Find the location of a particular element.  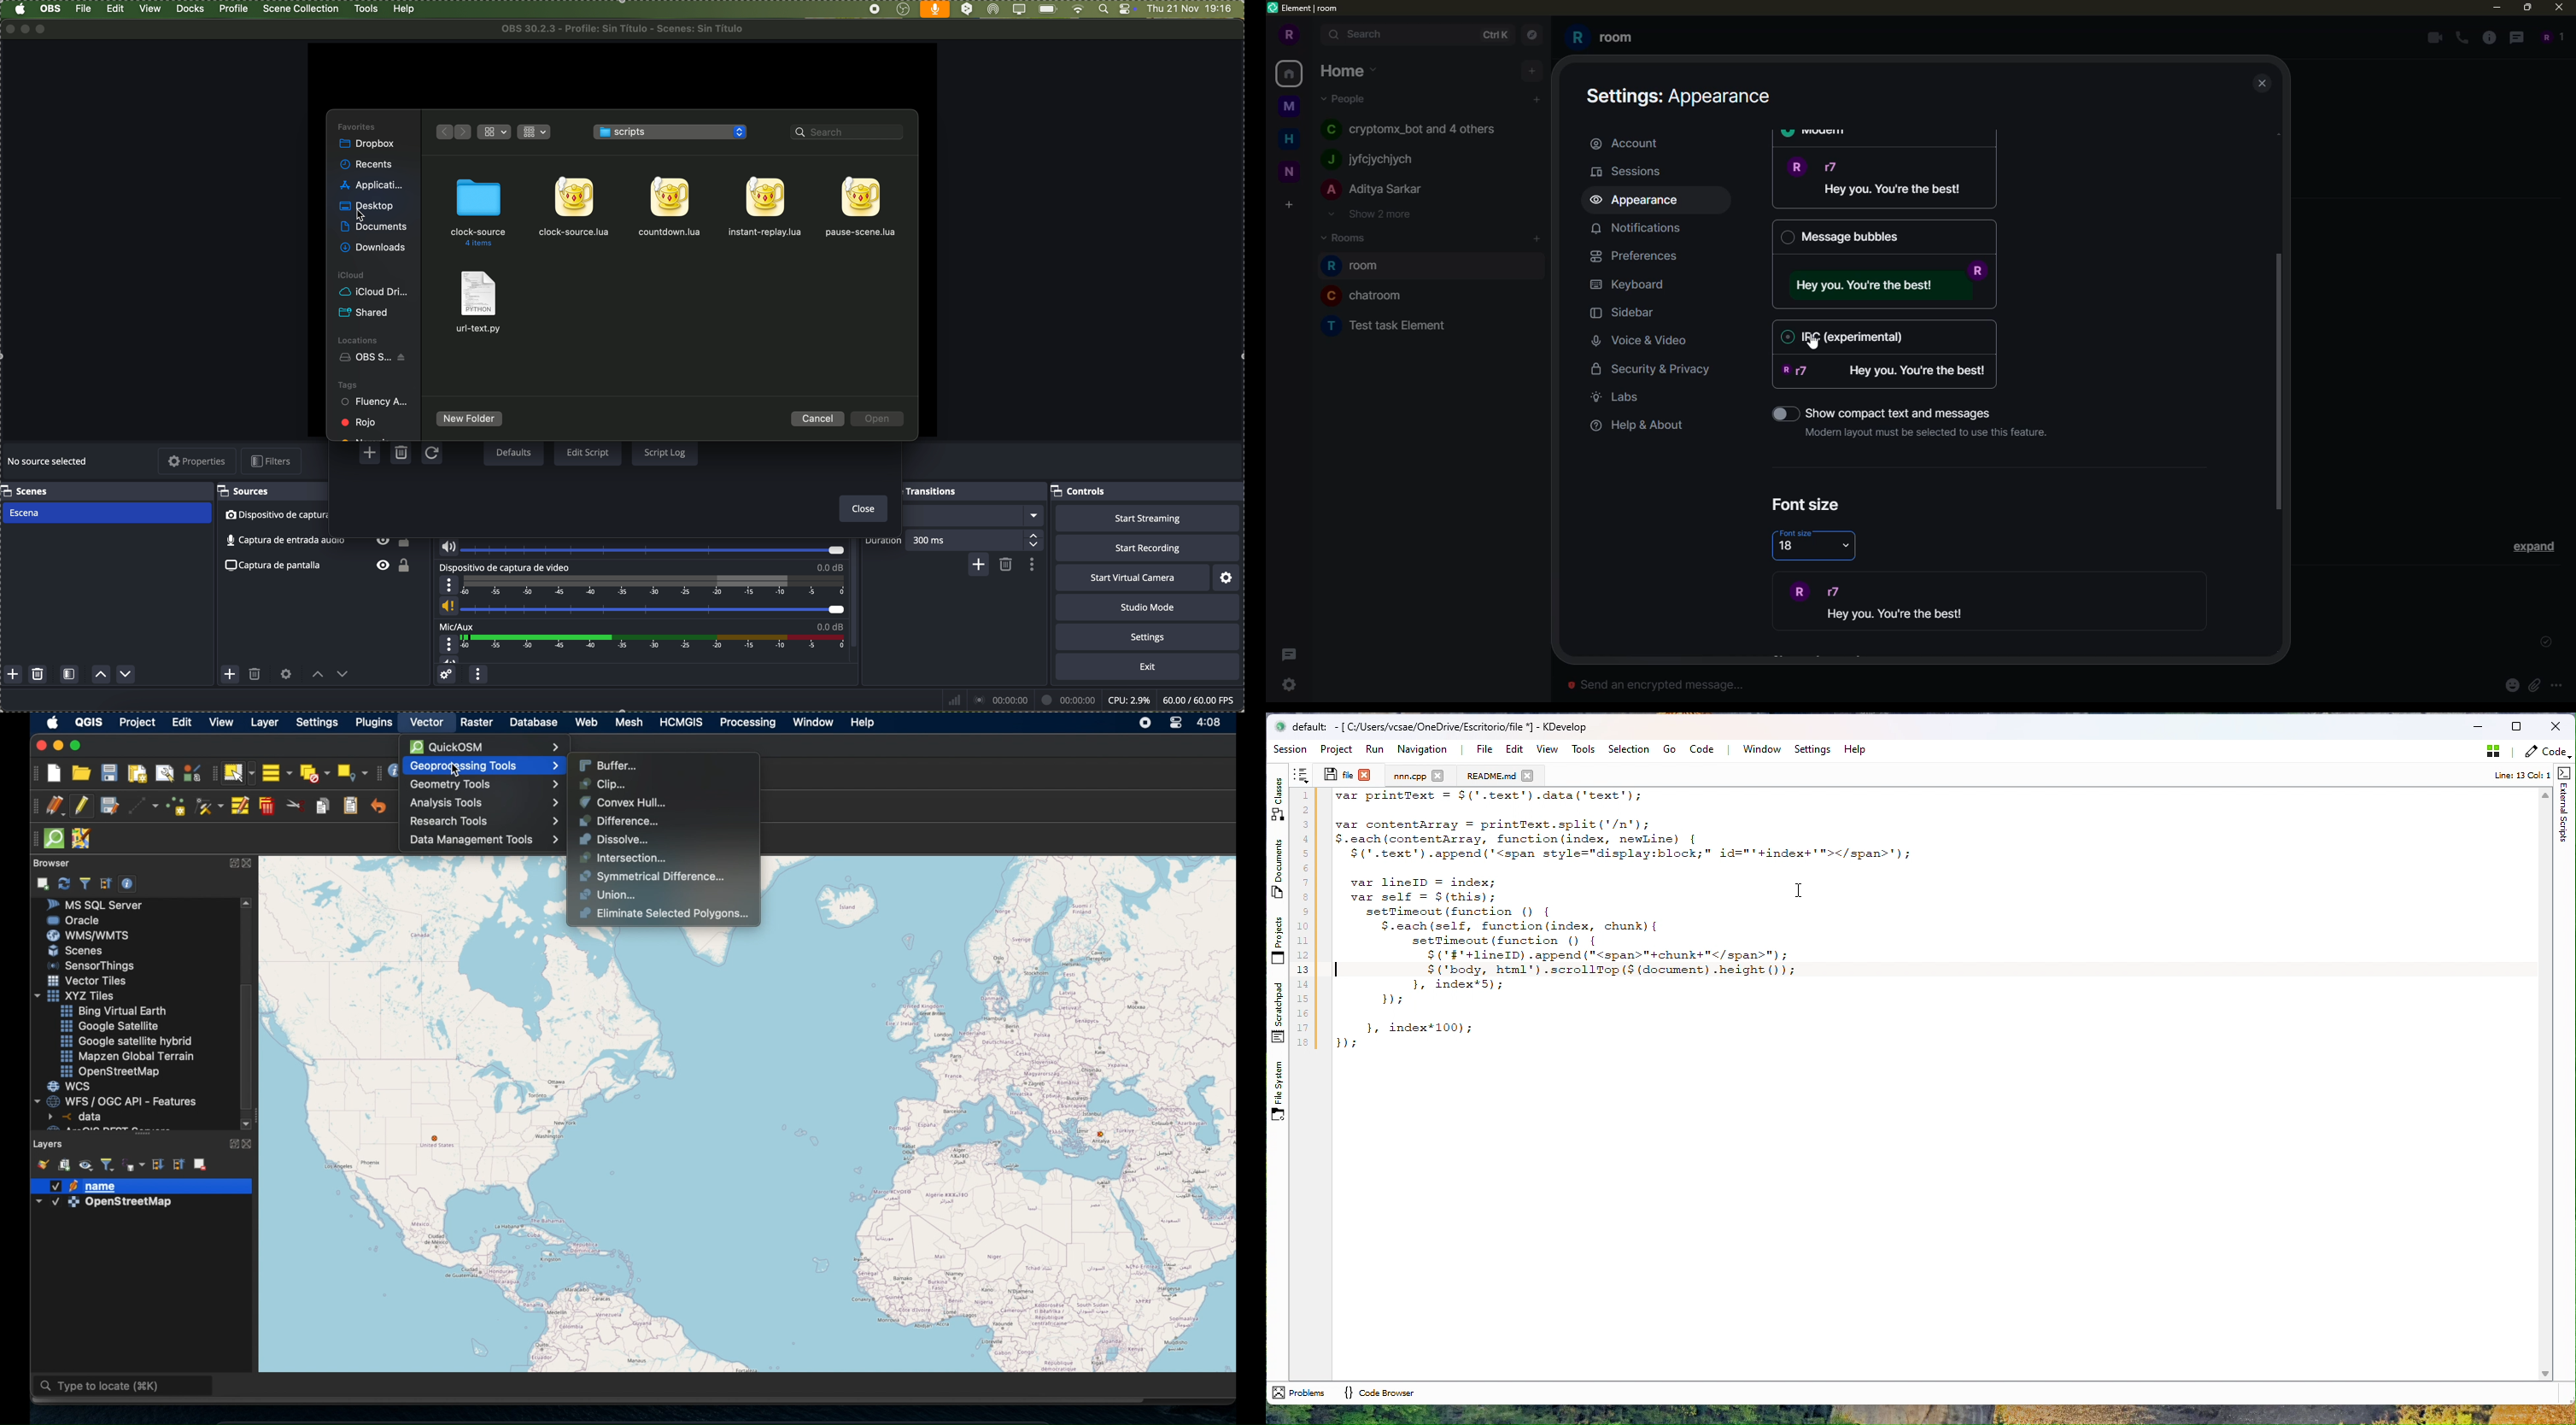

grid view is located at coordinates (536, 131).